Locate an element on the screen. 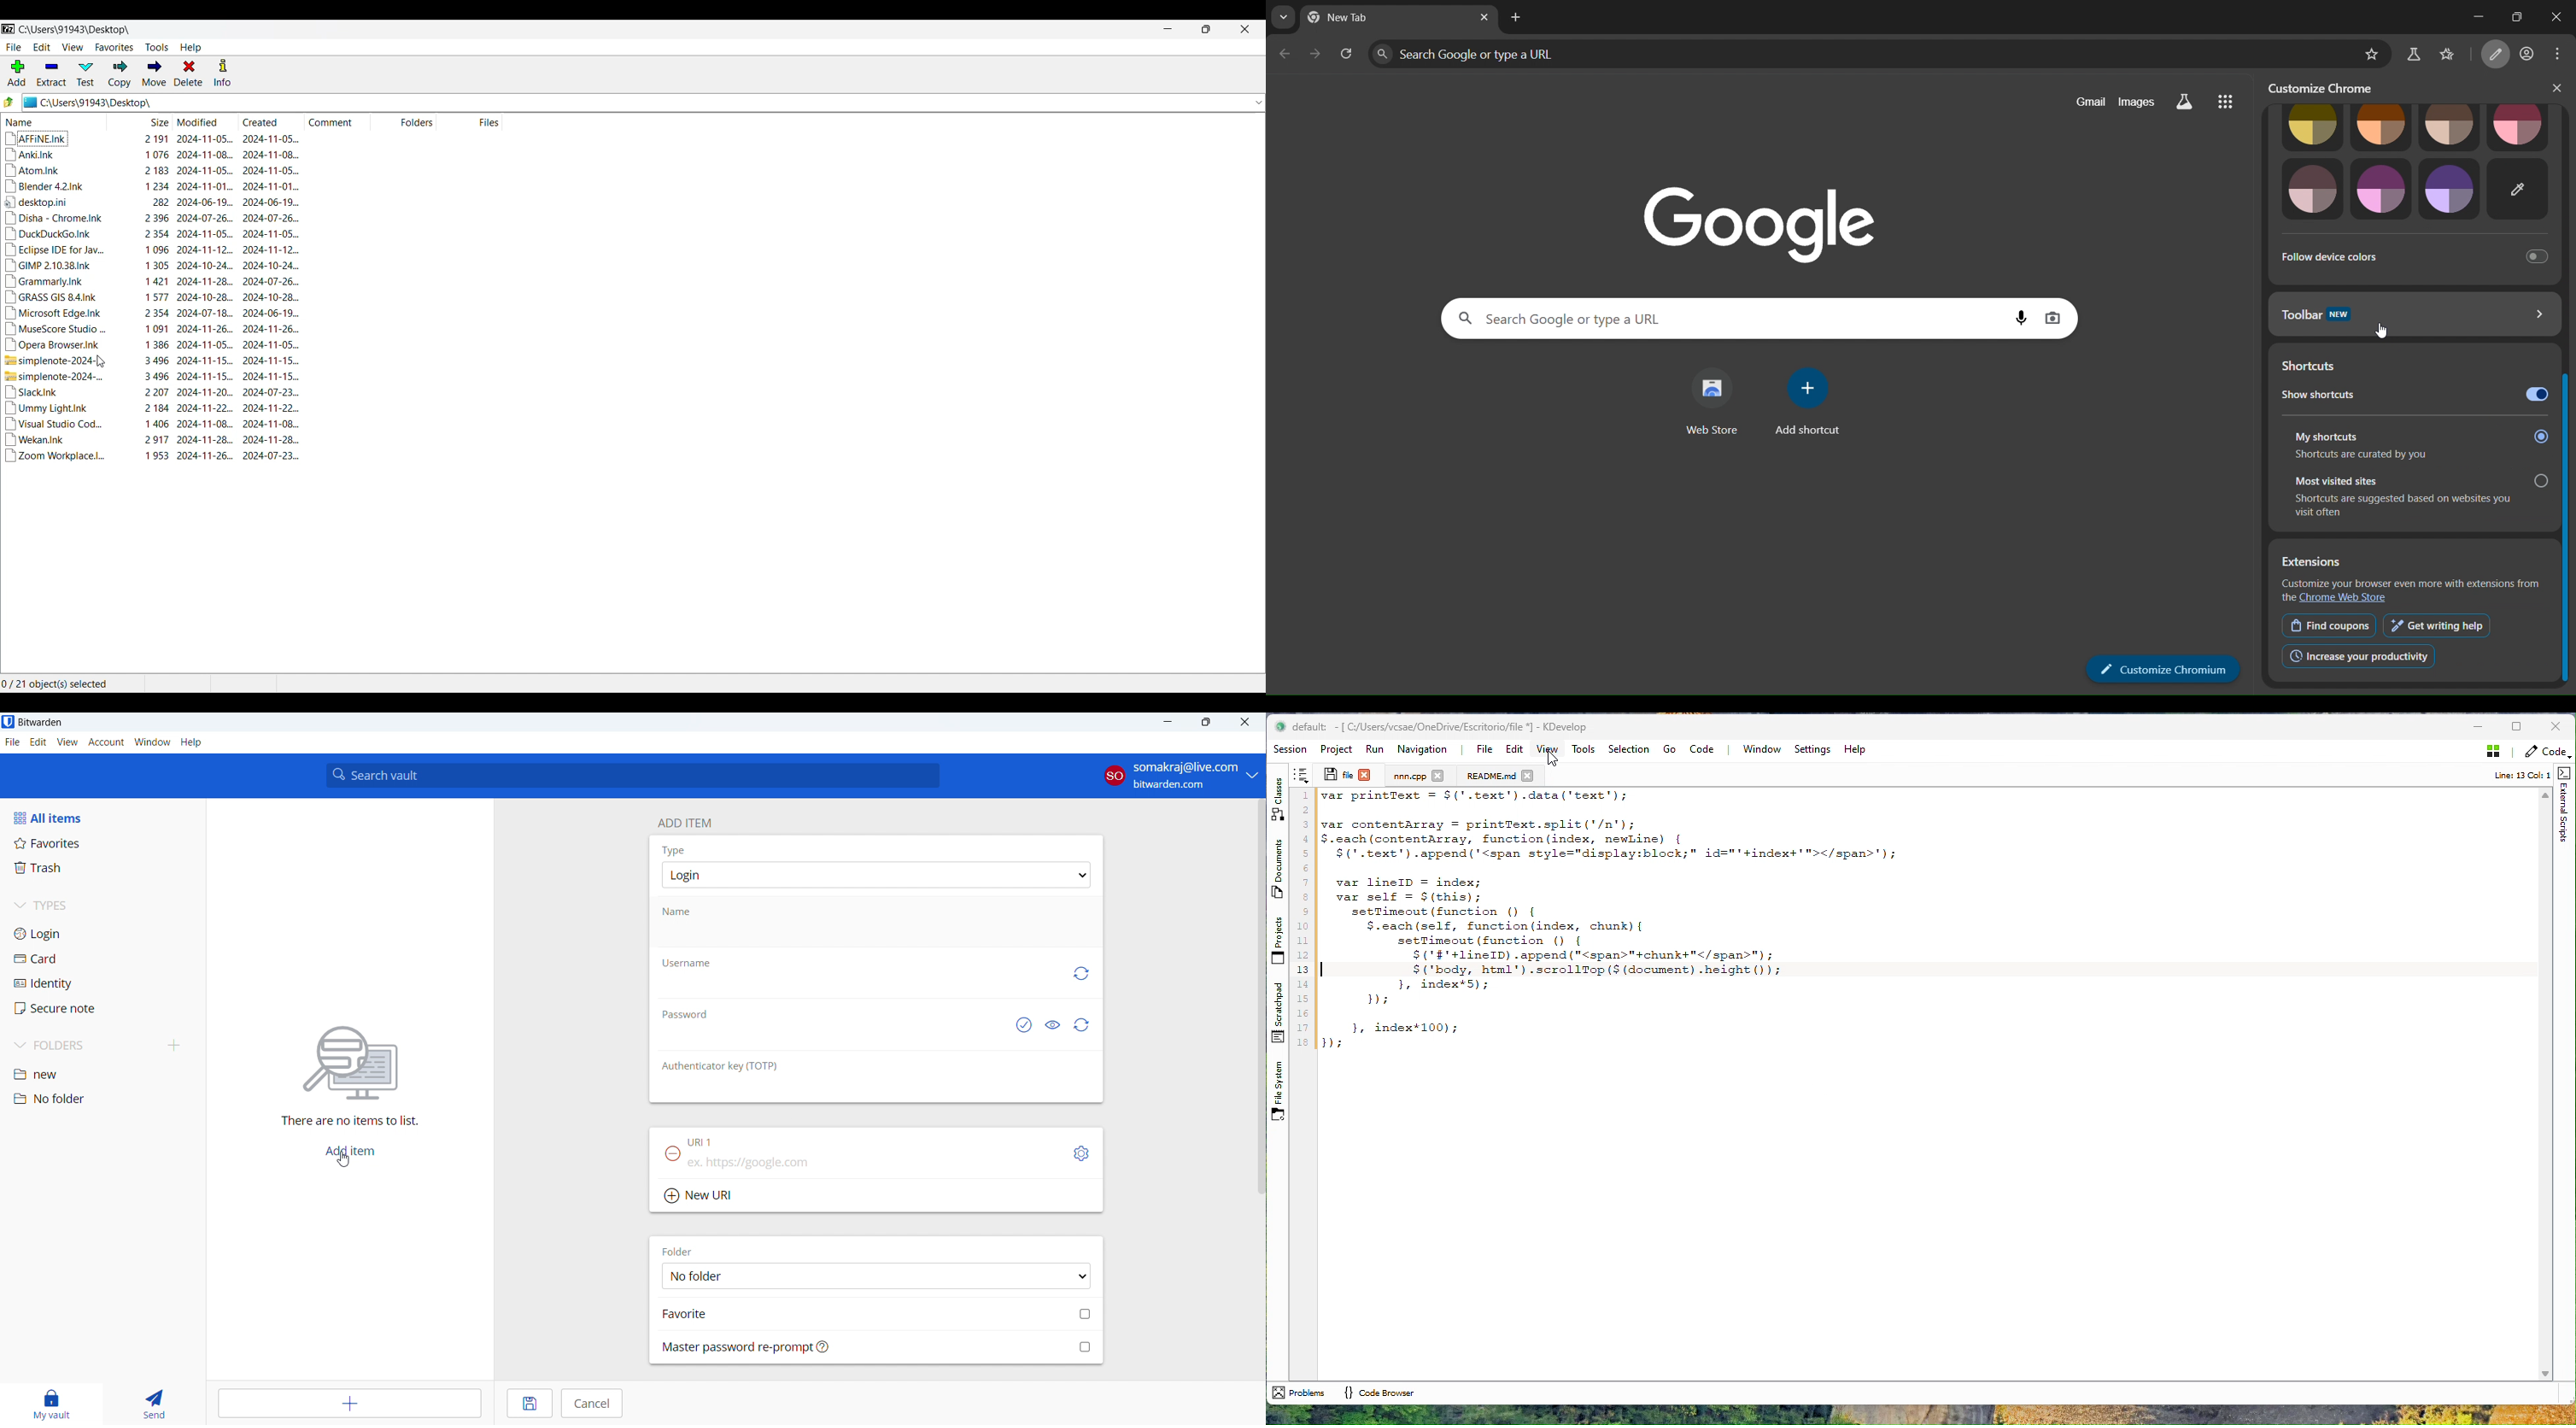  remove URl is located at coordinates (673, 1153).